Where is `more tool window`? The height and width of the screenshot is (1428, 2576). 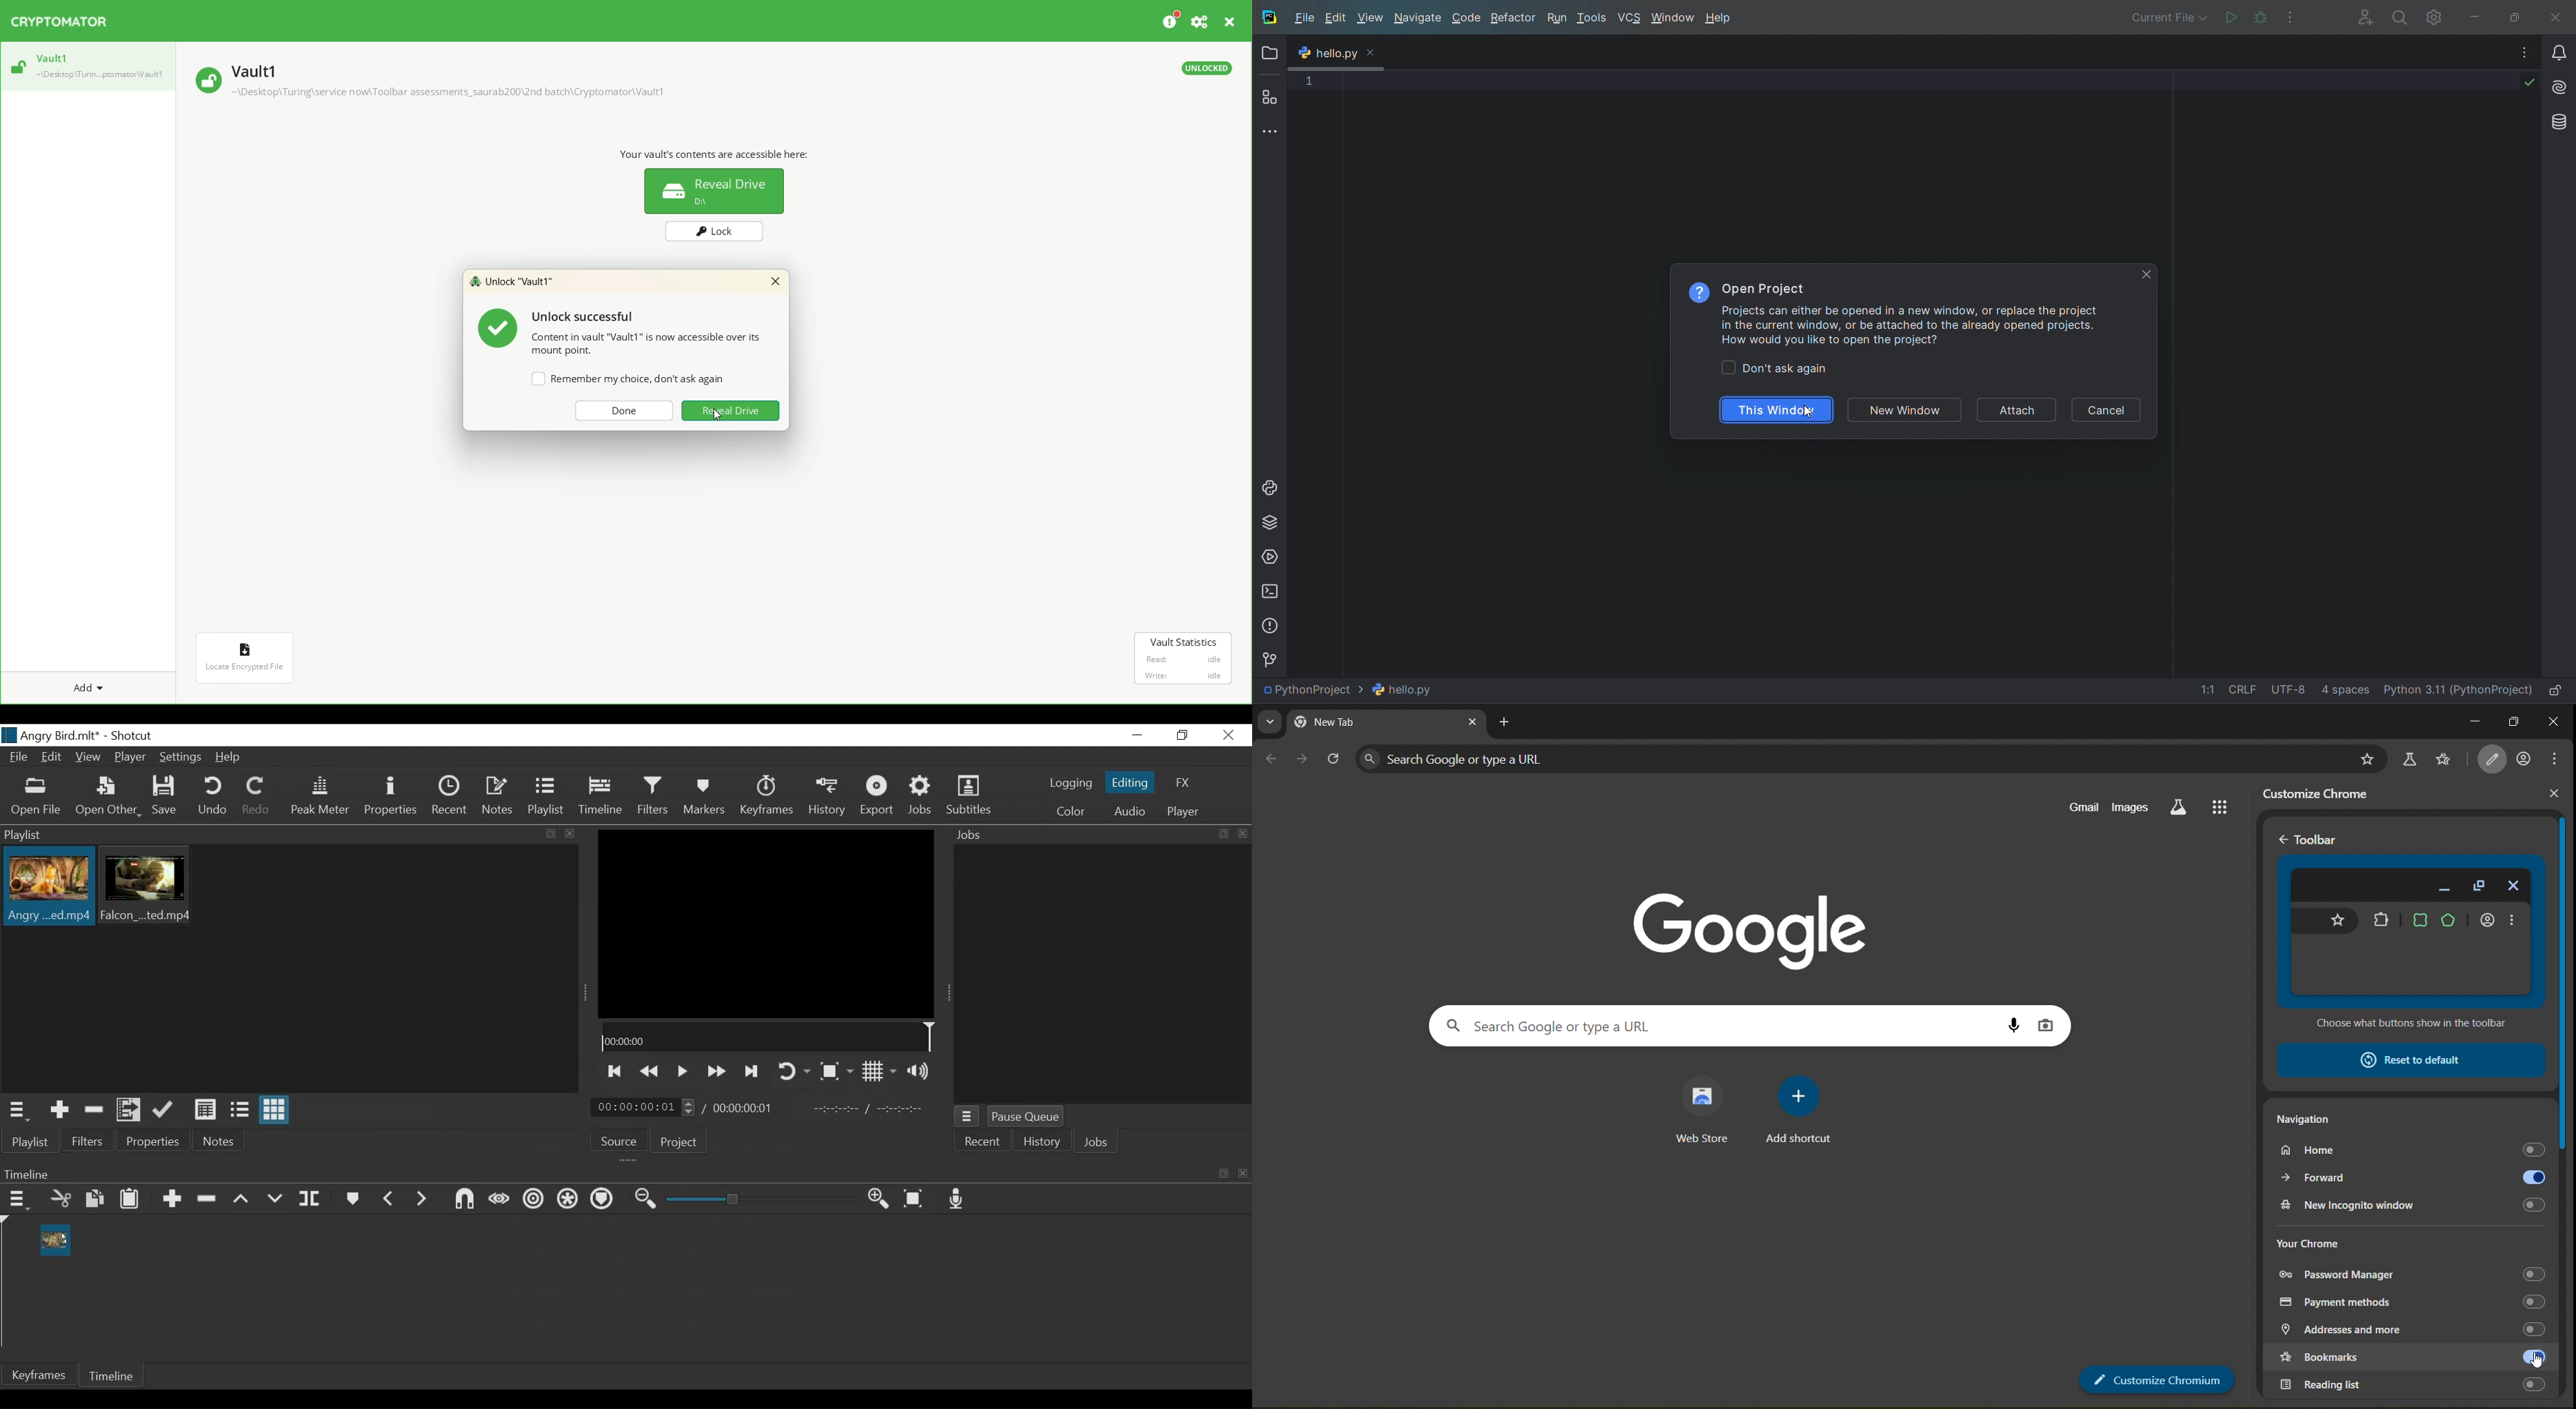 more tool window is located at coordinates (1269, 132).